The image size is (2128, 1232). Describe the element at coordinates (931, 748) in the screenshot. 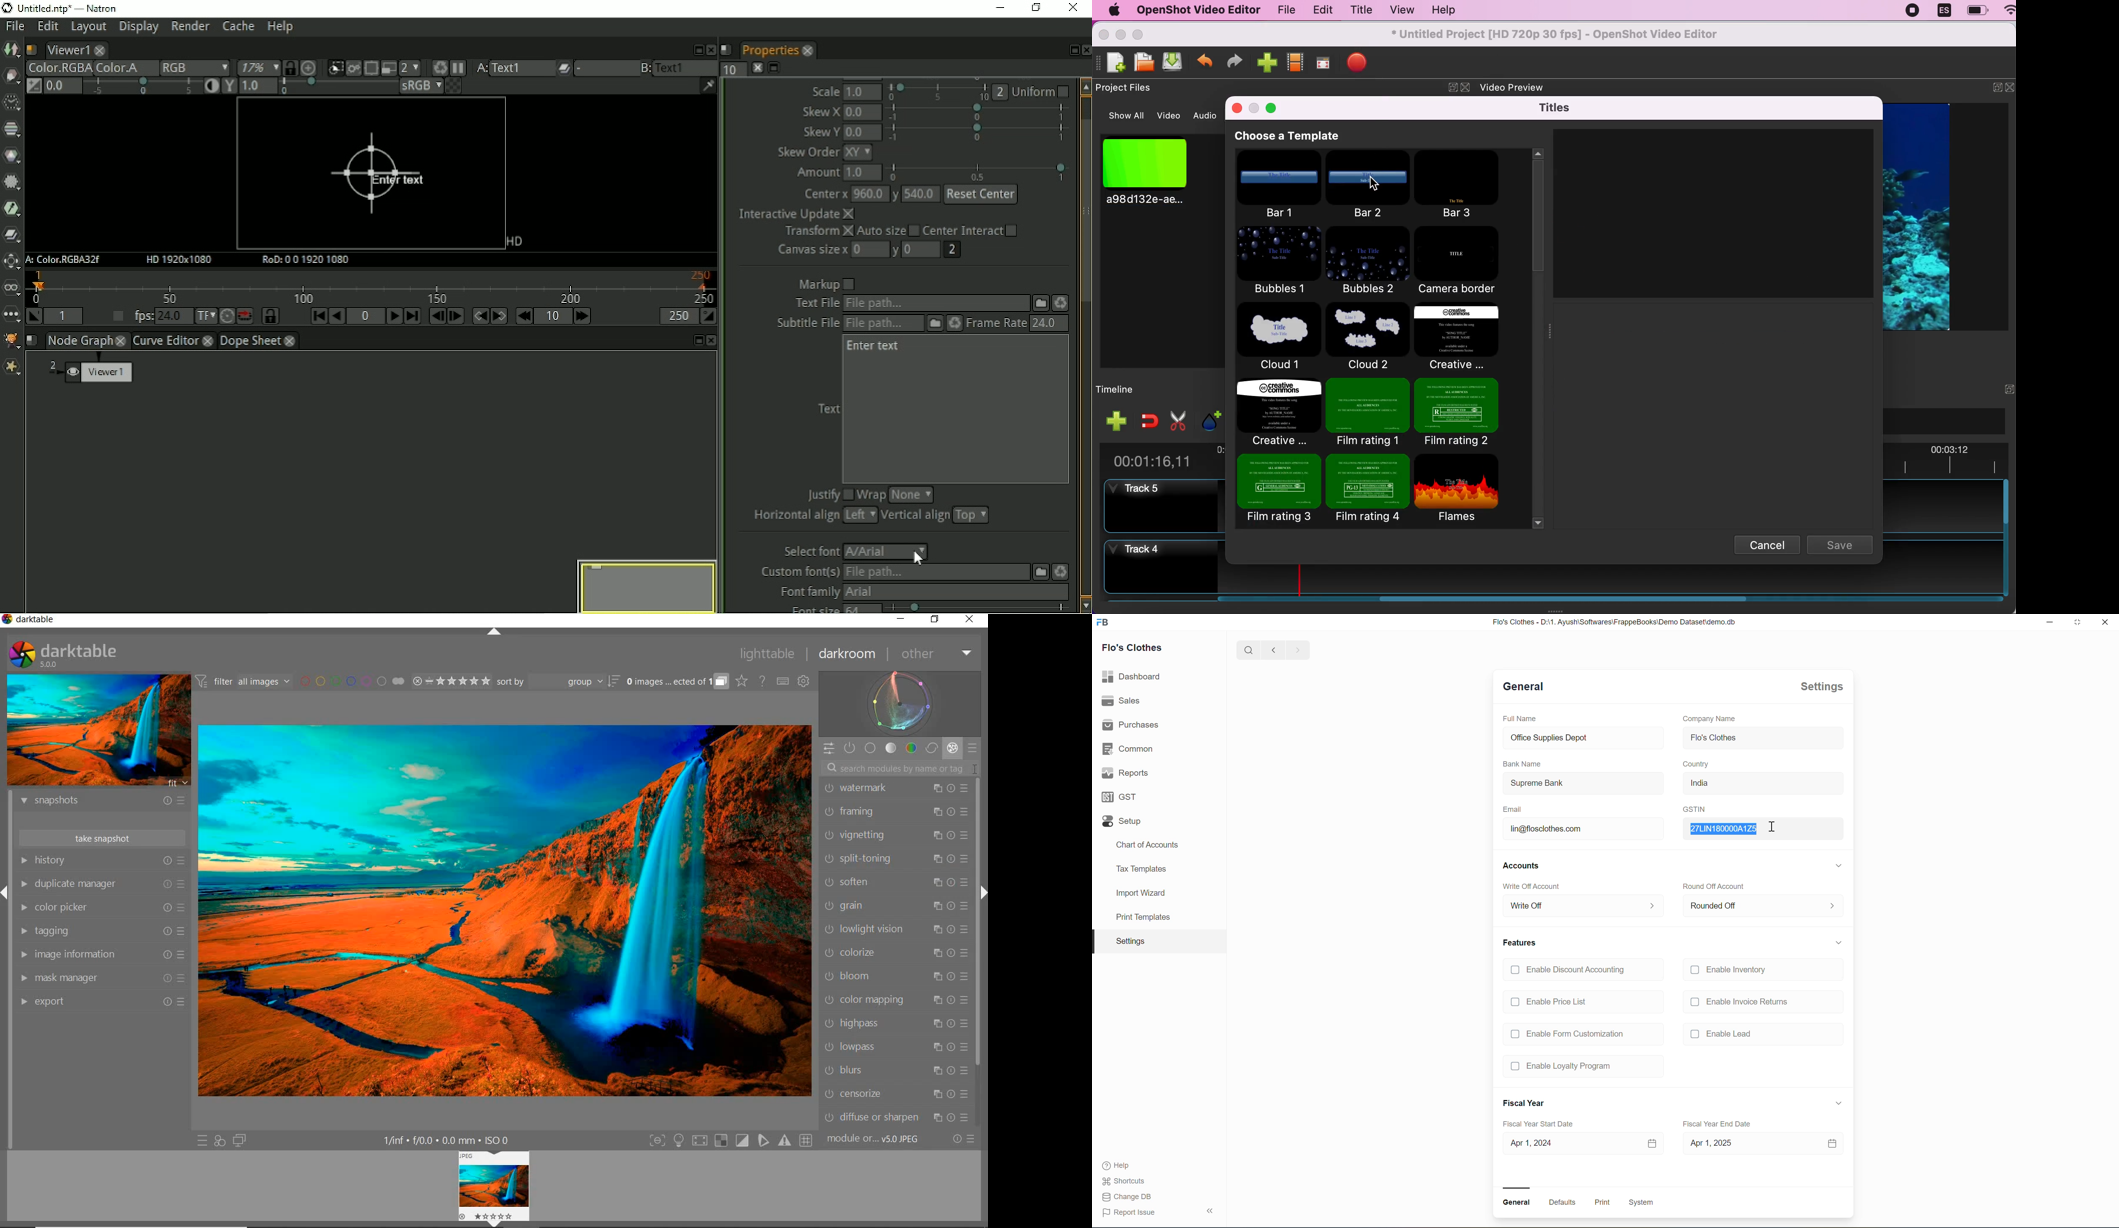

I see `correct` at that location.